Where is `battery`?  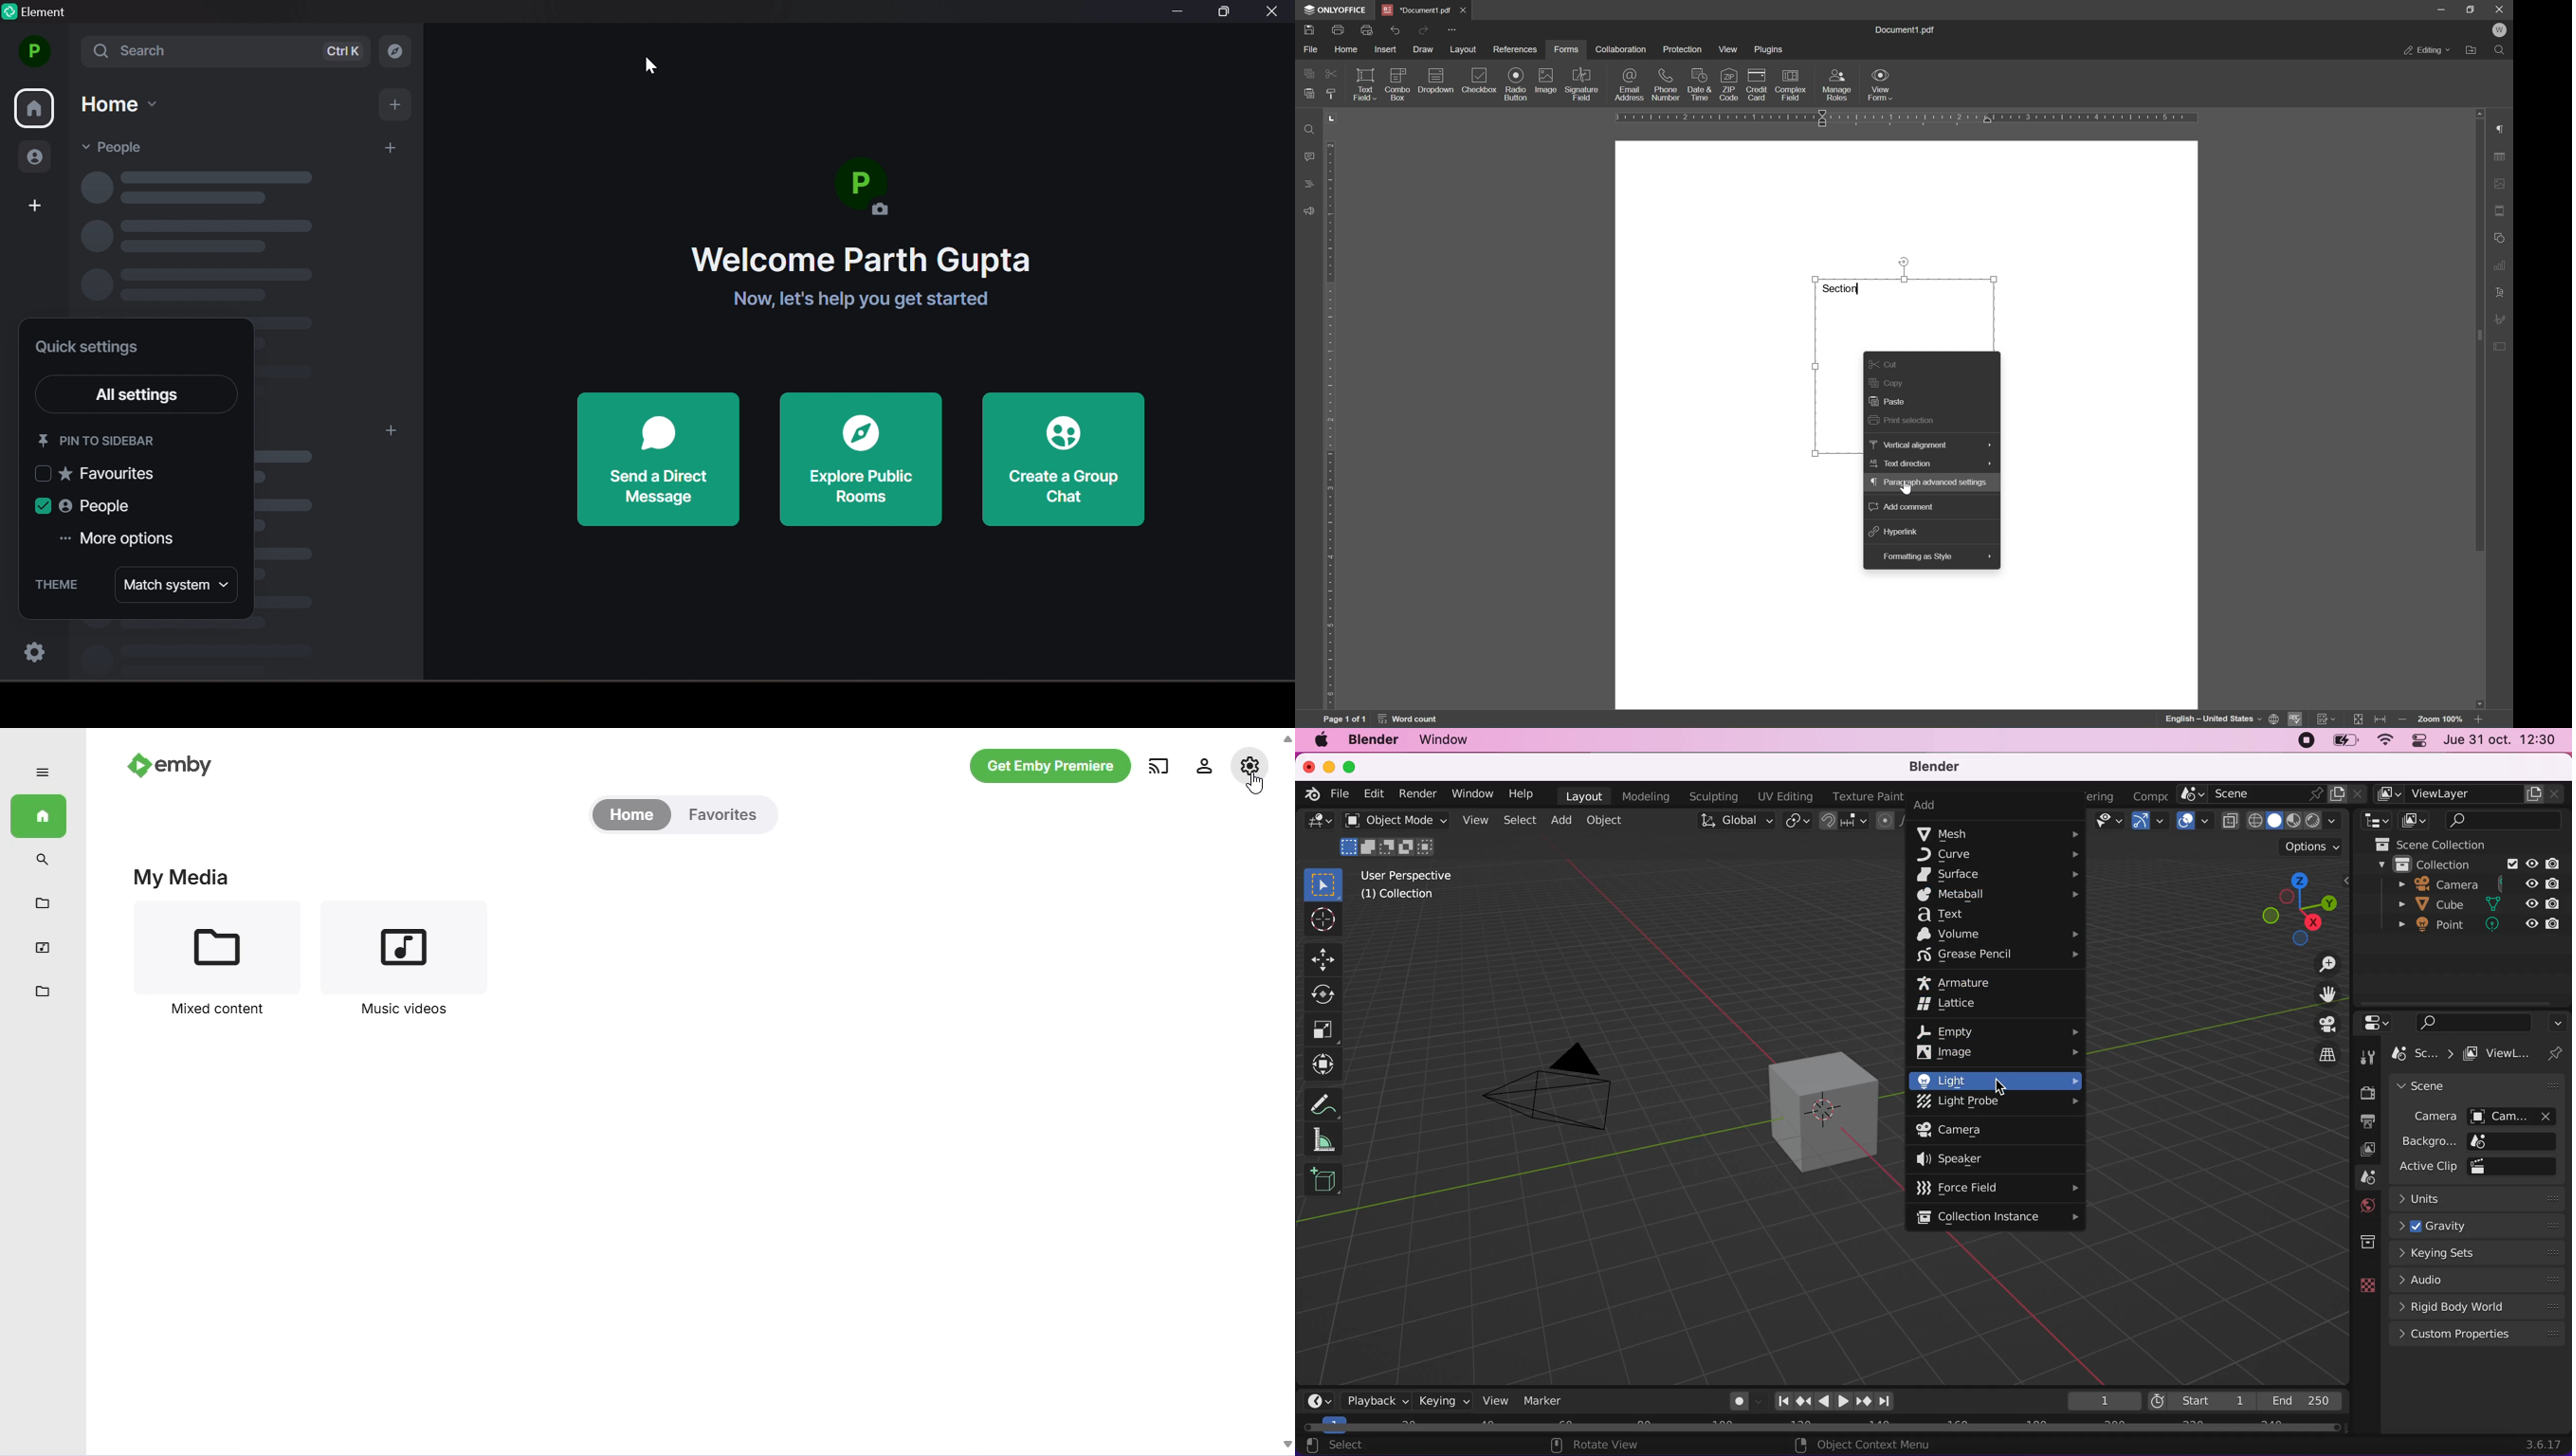 battery is located at coordinates (2347, 740).